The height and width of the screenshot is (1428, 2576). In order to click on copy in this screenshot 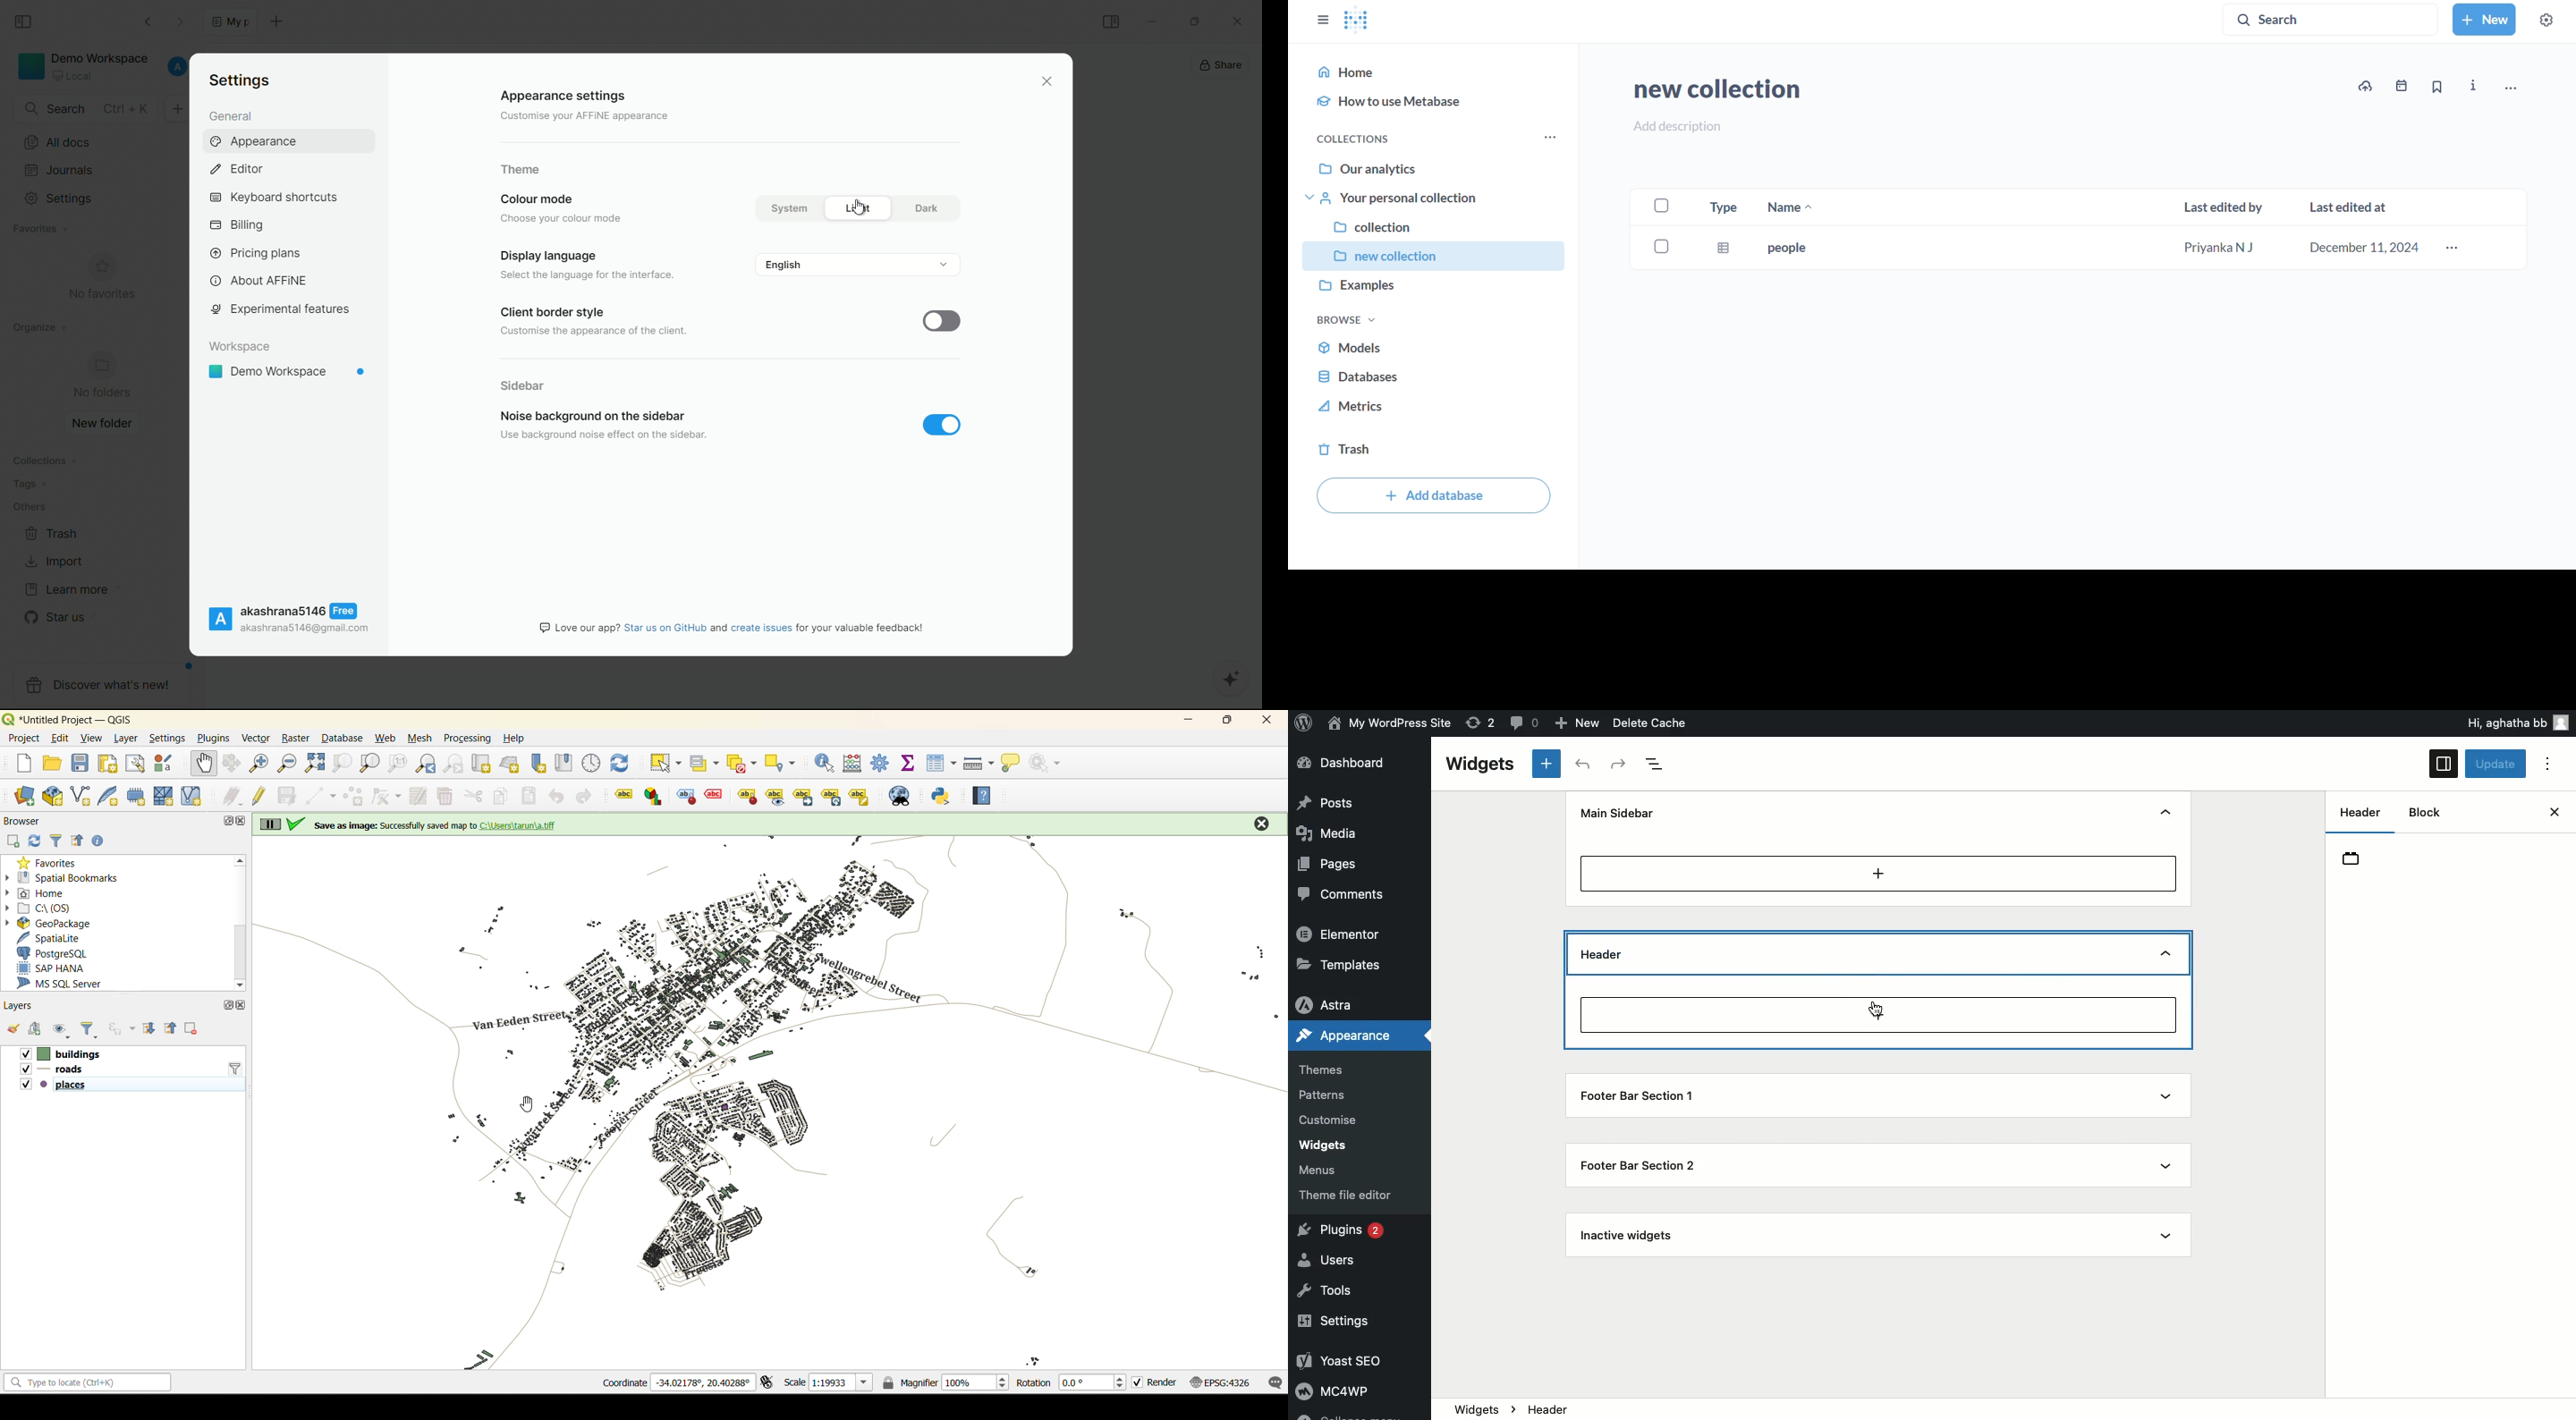, I will do `click(500, 796)`.